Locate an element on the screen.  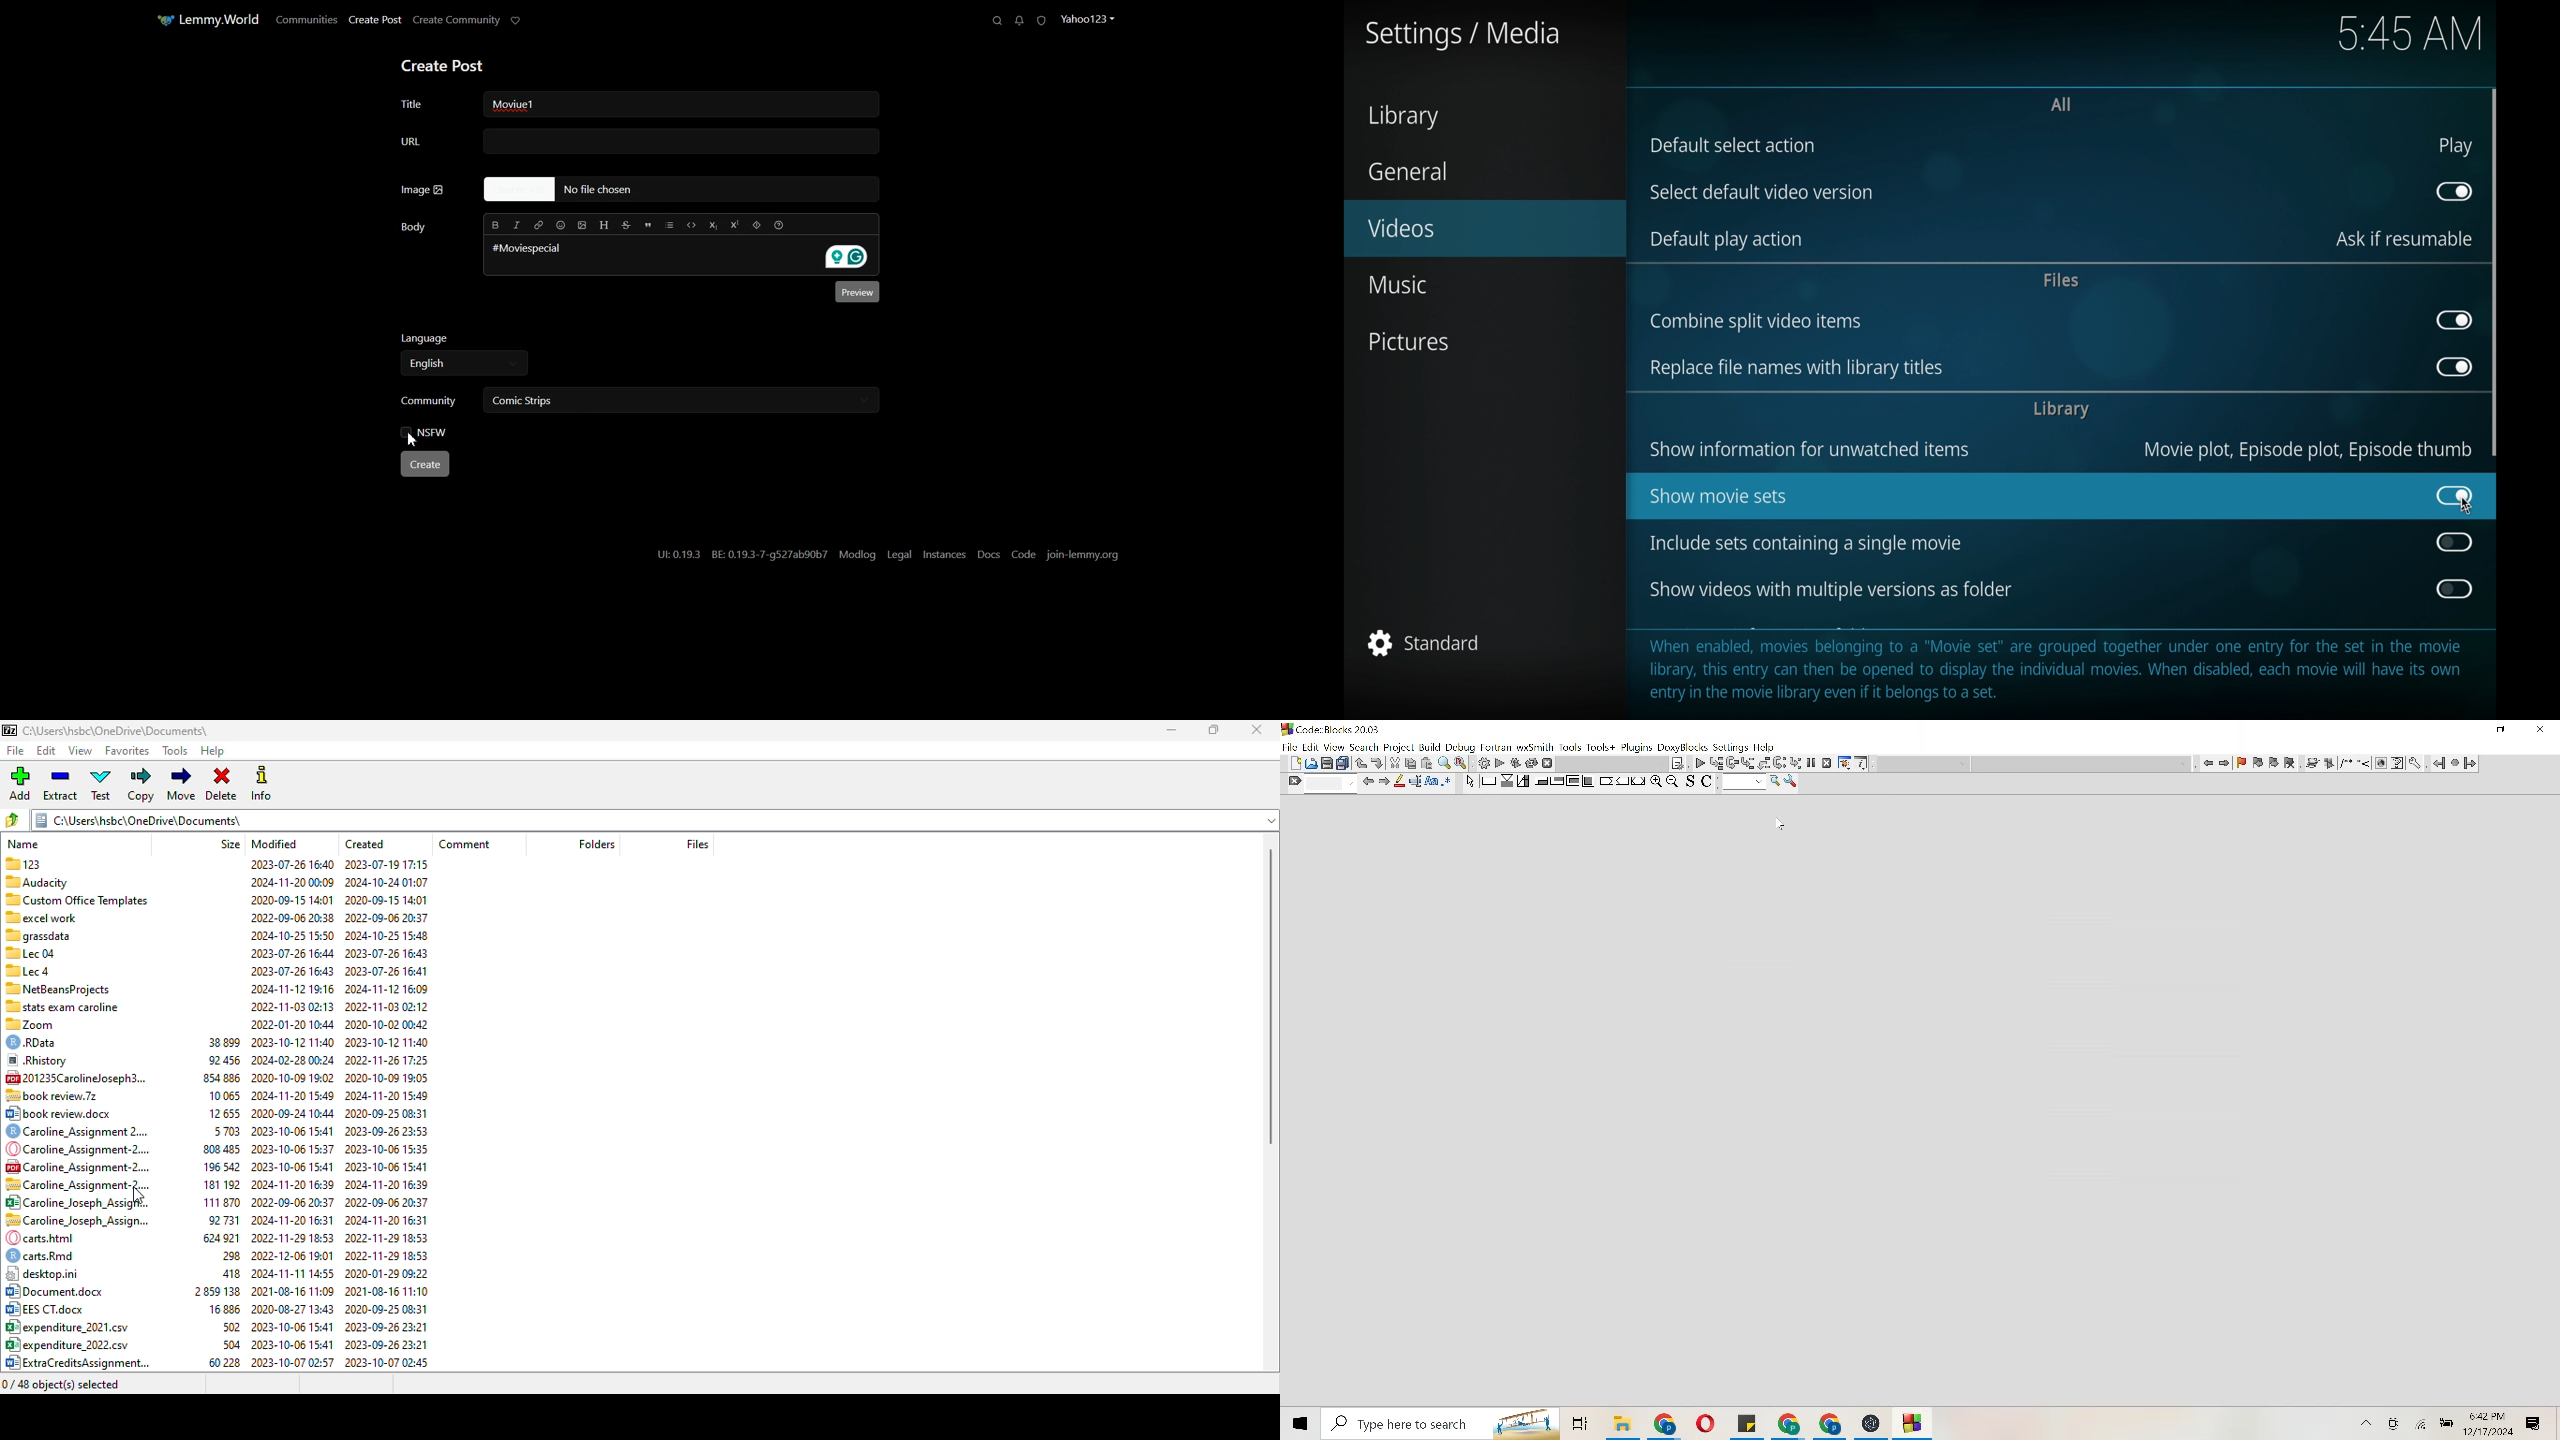
modified is located at coordinates (274, 844).